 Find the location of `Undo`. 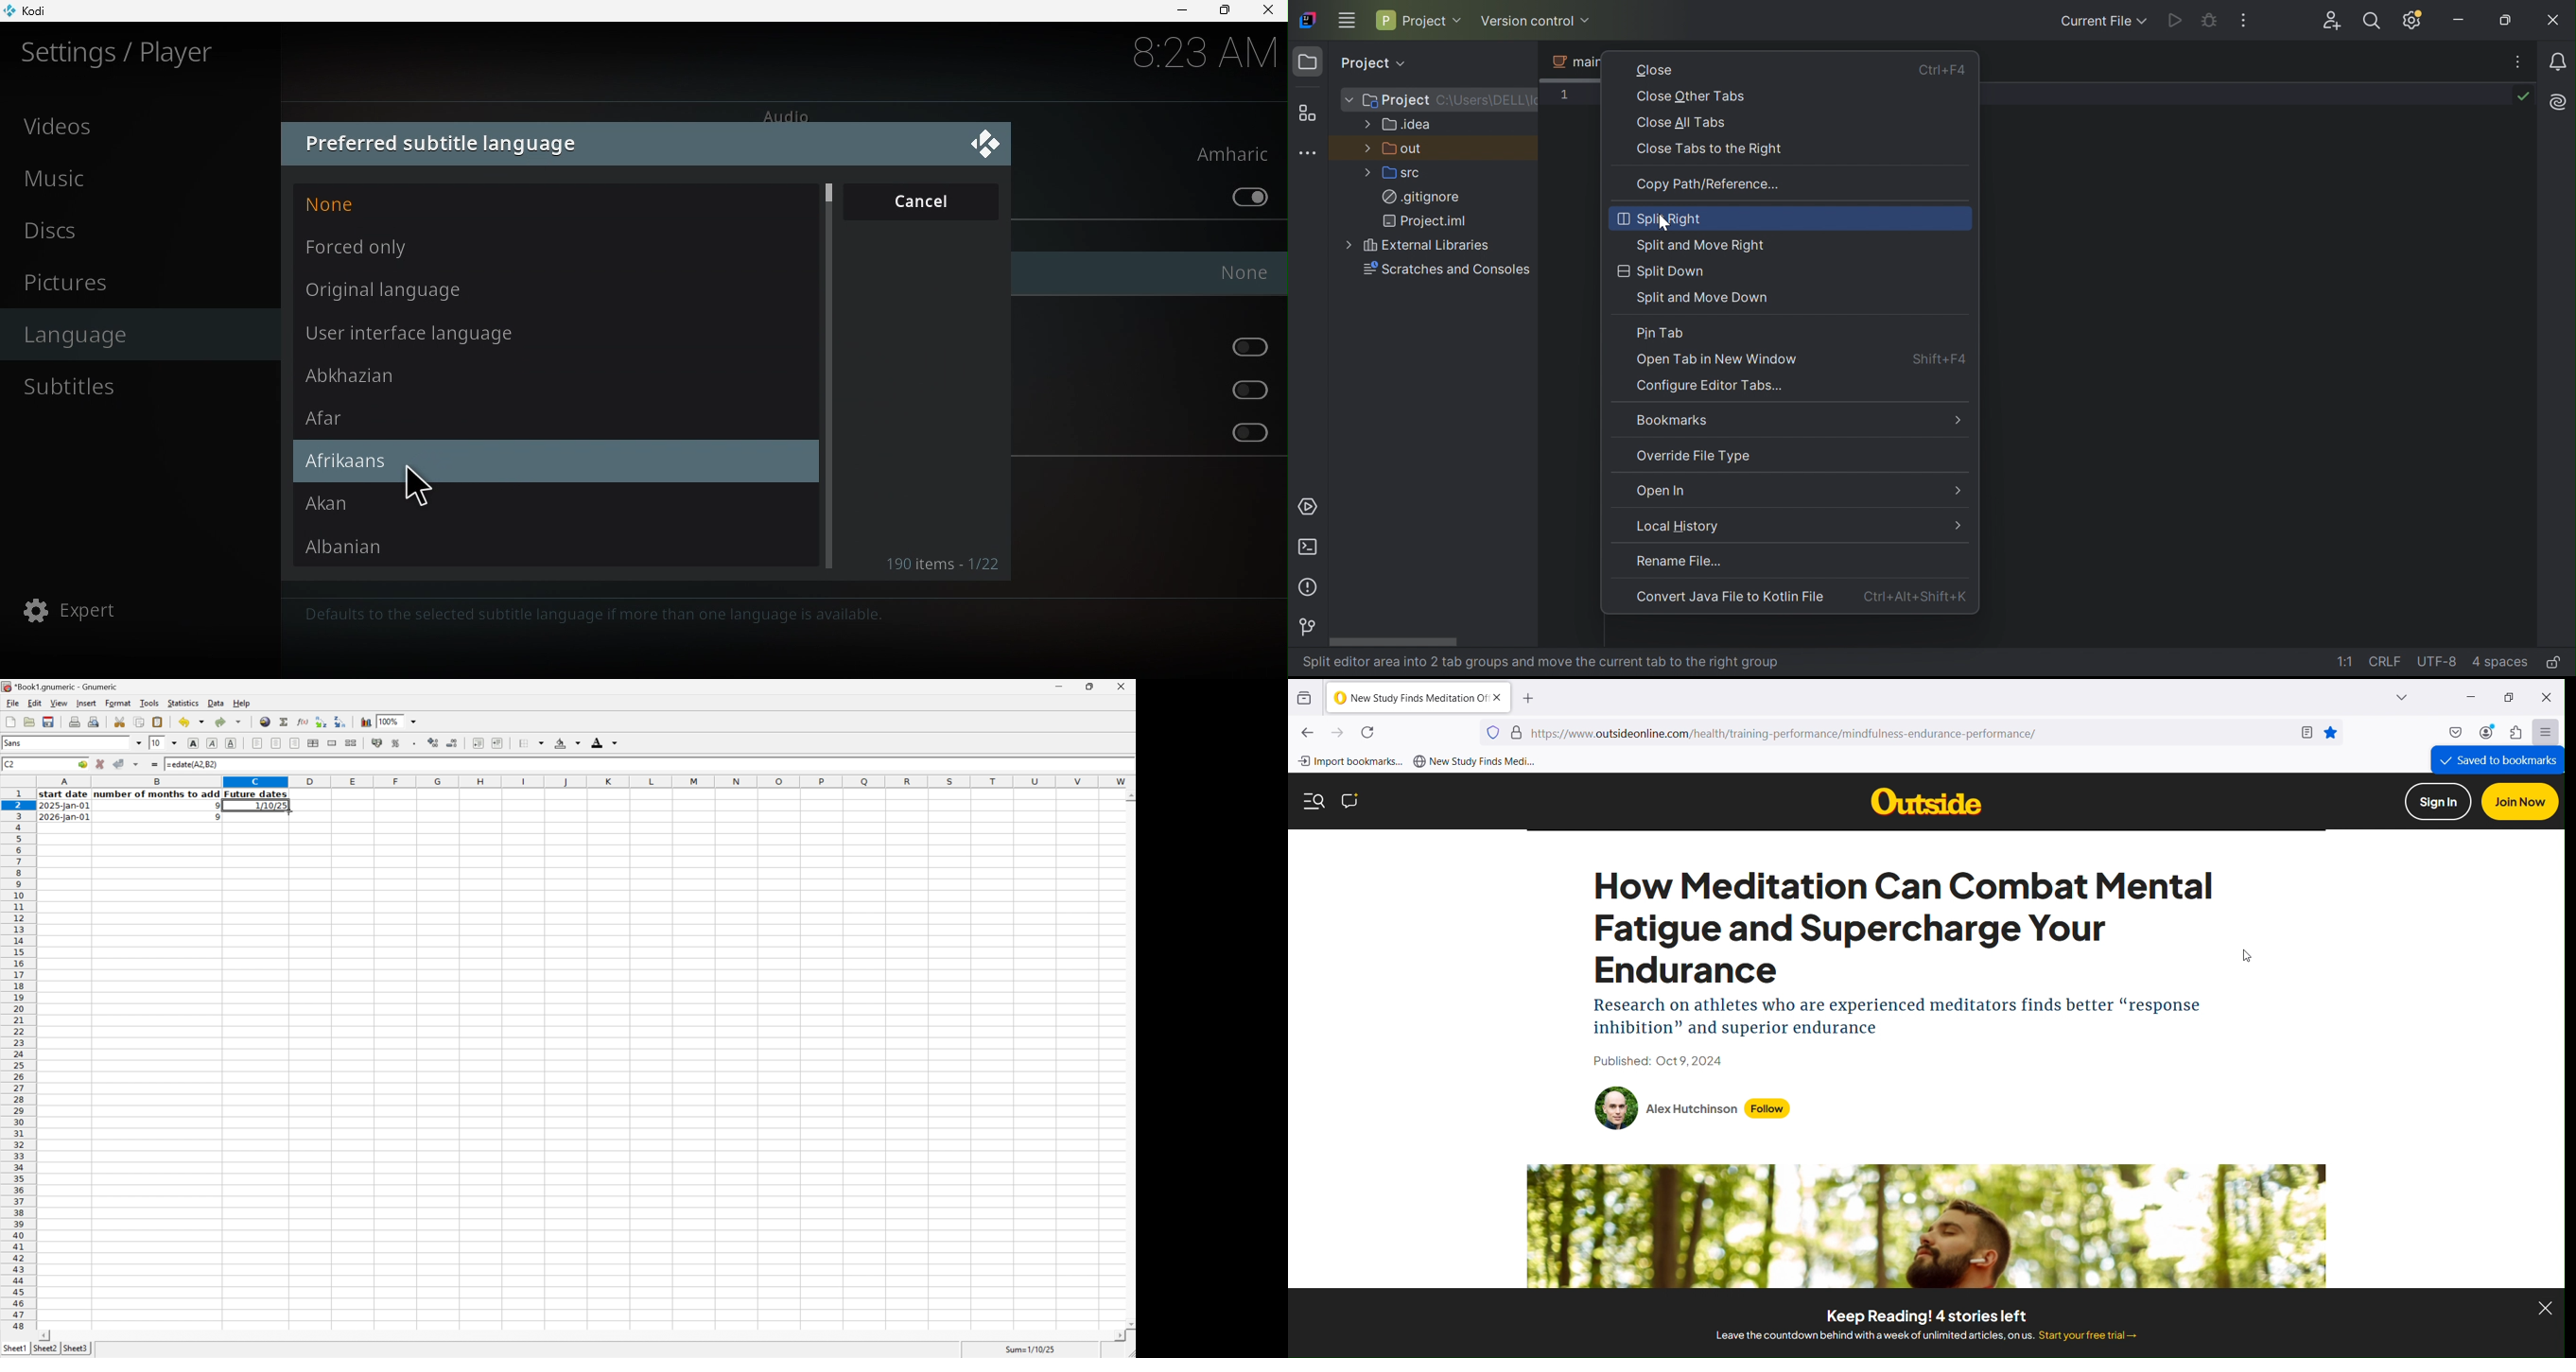

Undo is located at coordinates (191, 722).